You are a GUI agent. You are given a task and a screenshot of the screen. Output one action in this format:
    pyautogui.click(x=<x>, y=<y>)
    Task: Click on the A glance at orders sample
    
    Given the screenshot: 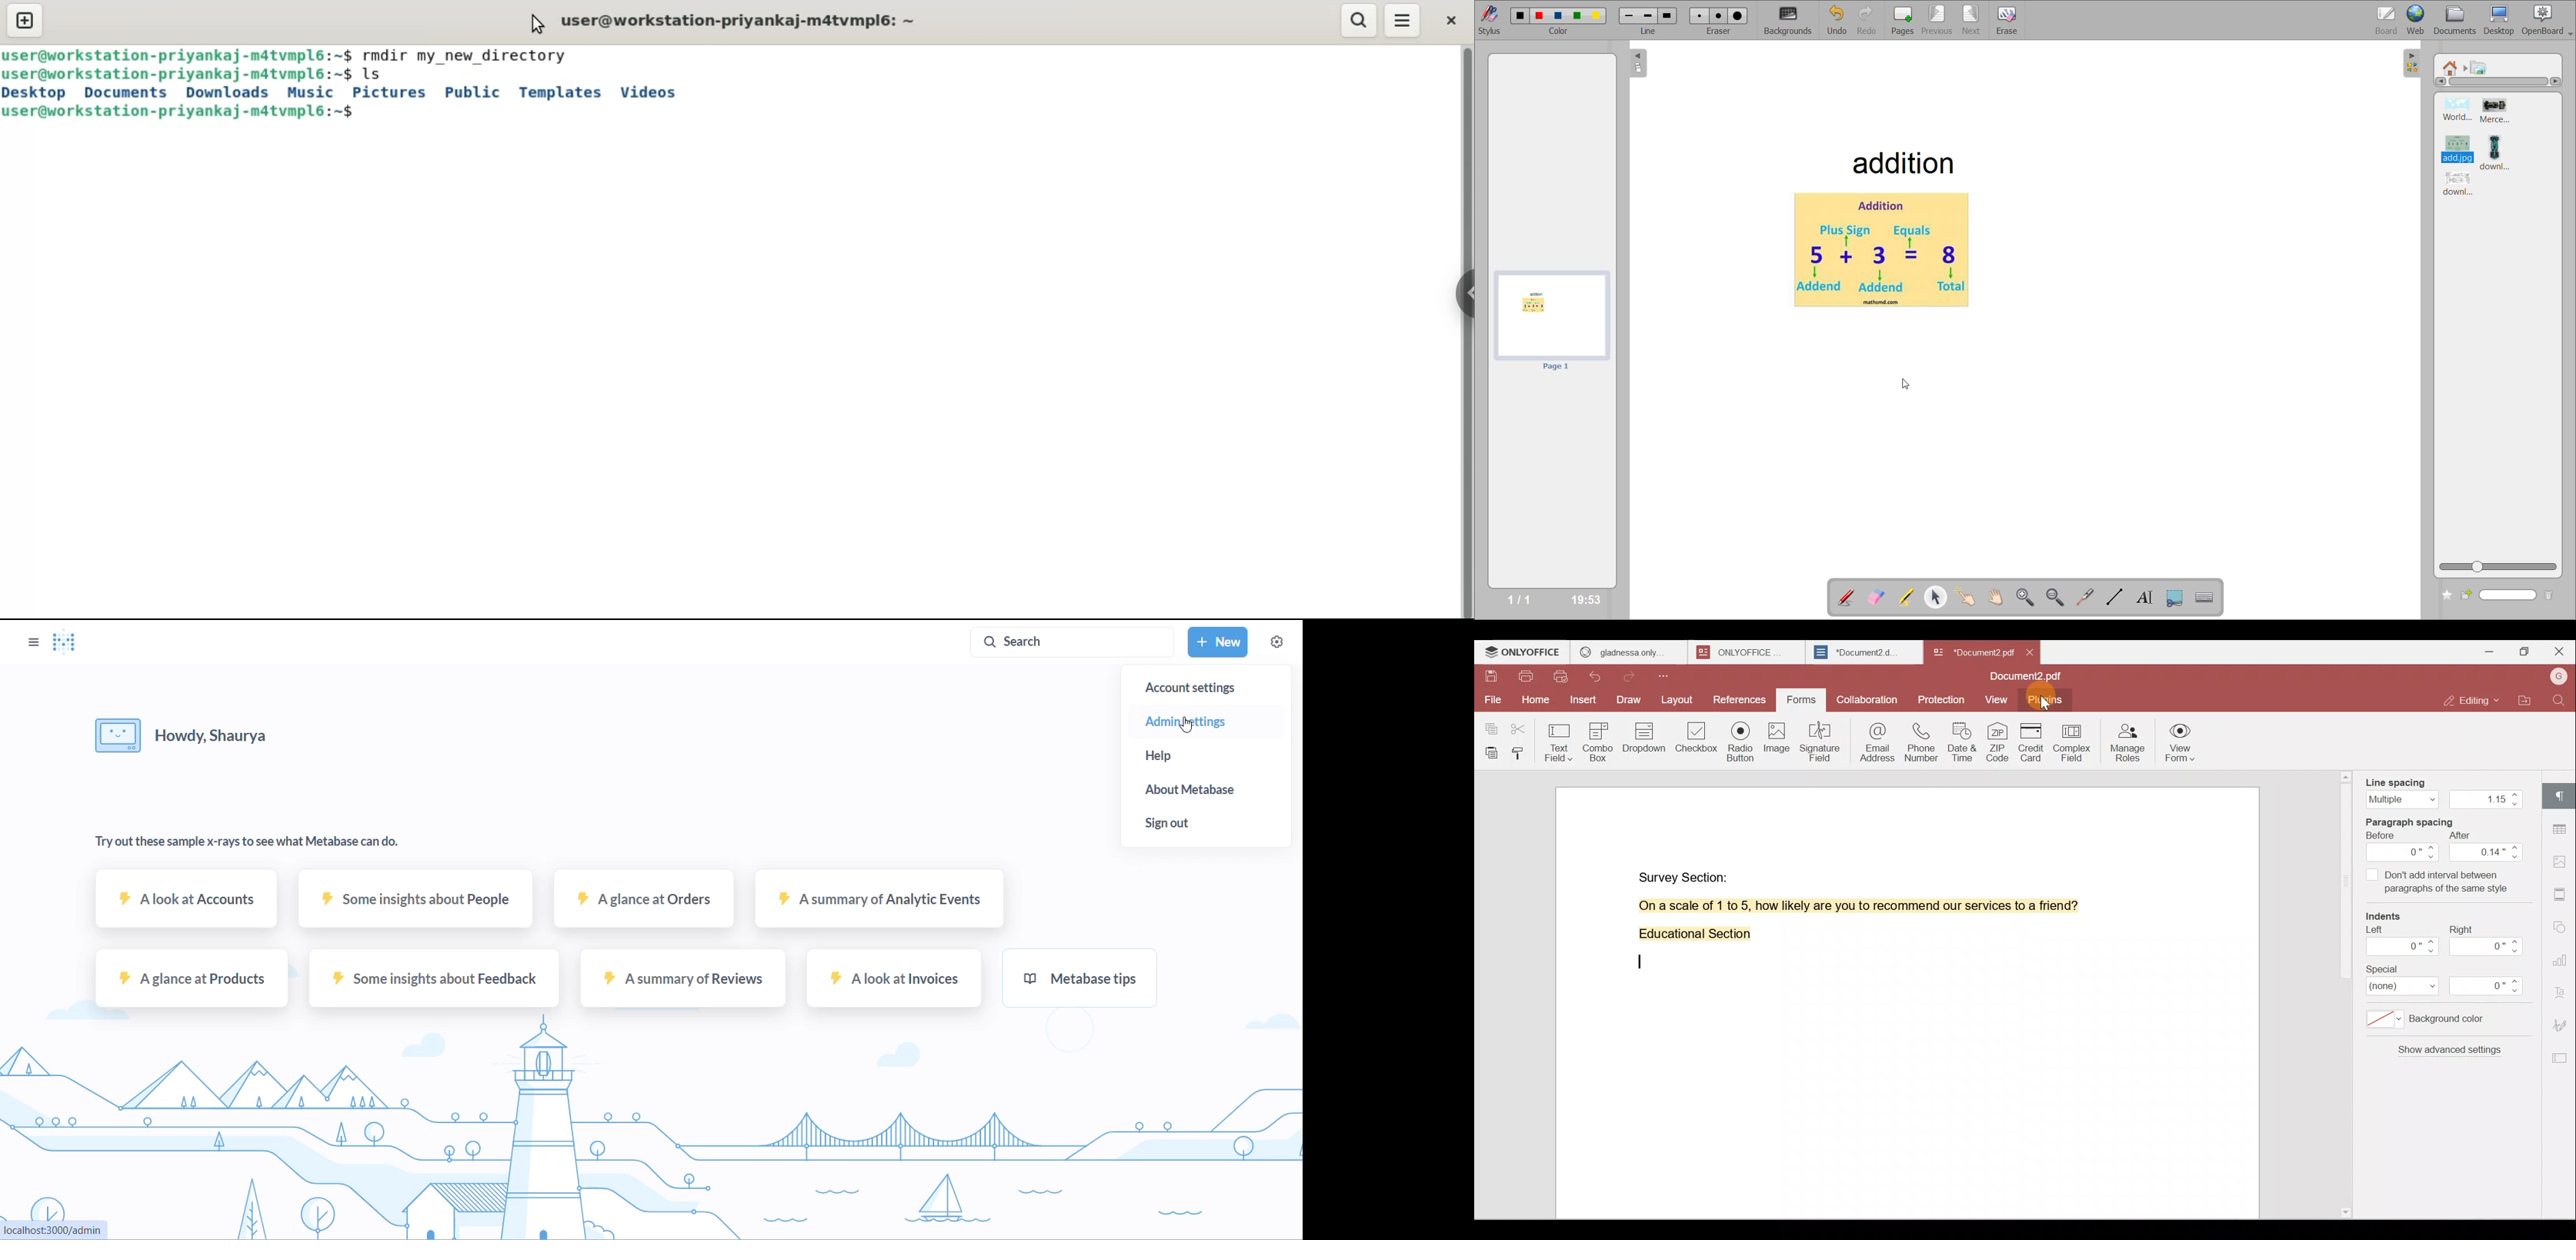 What is the action you would take?
    pyautogui.click(x=636, y=901)
    